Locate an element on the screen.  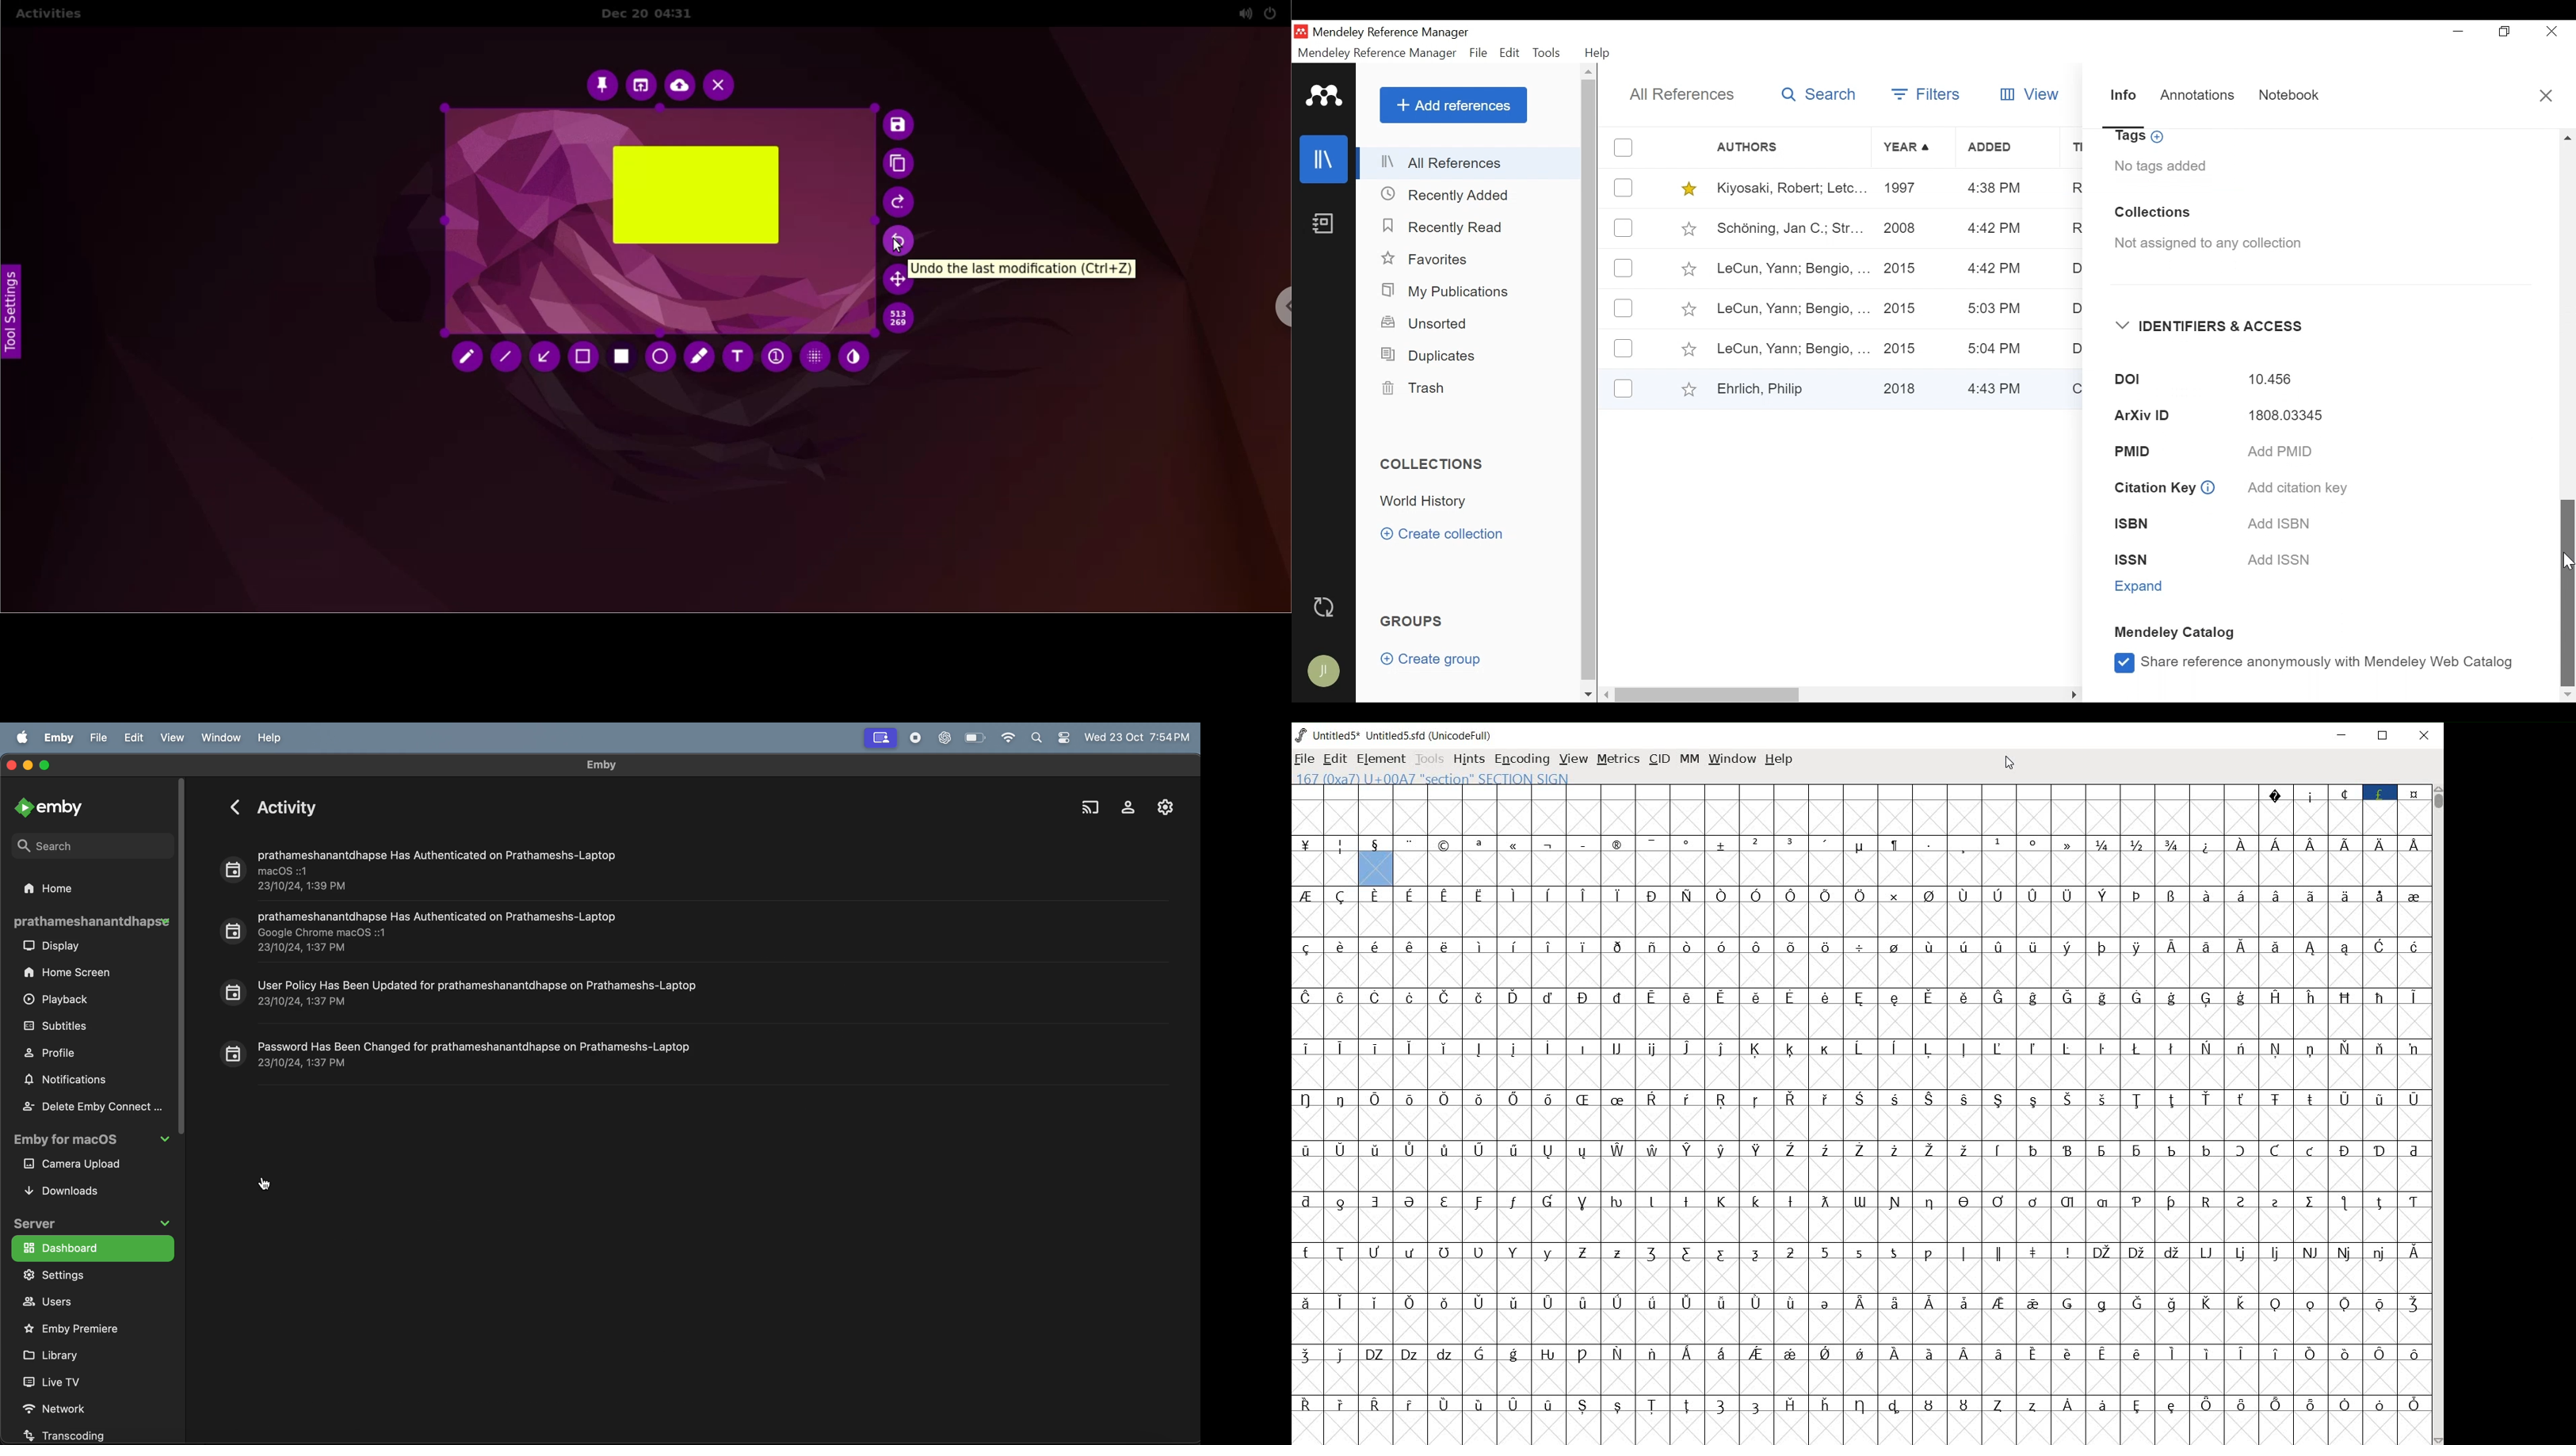
scroll down is located at coordinates (1588, 695).